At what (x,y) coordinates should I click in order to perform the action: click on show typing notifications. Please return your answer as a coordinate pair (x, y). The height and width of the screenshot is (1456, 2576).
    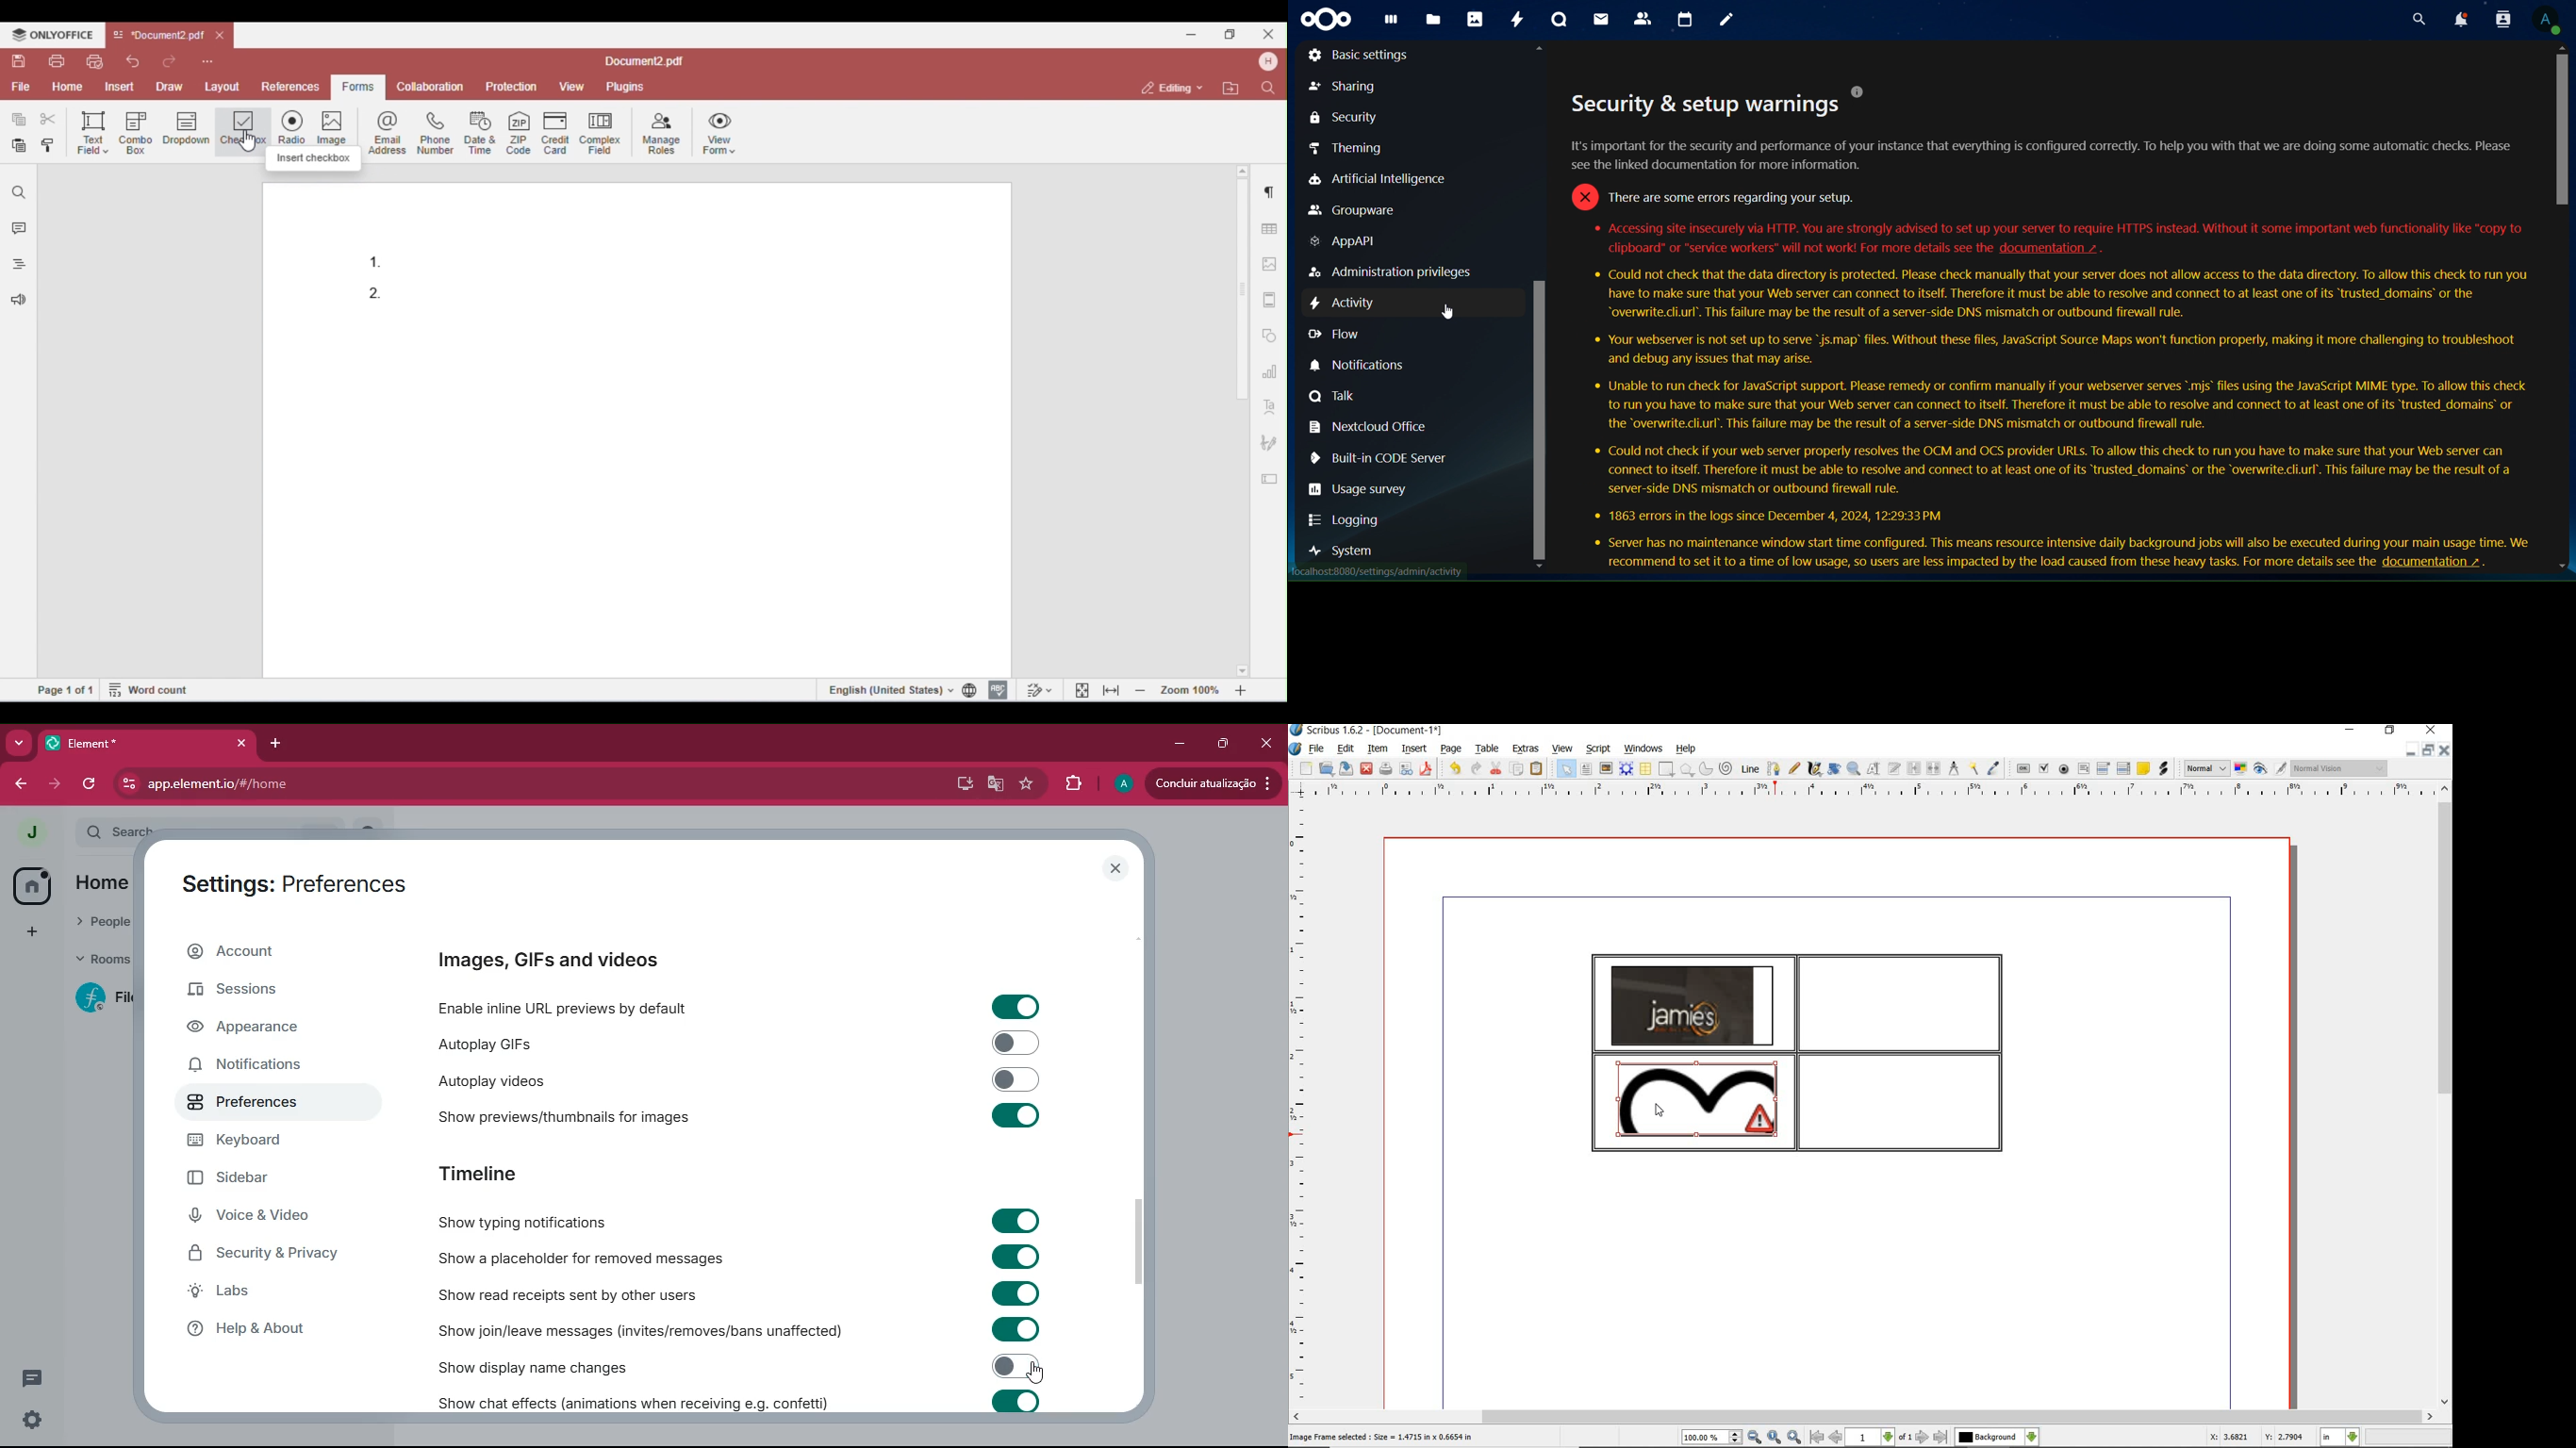
    Looking at the image, I should click on (529, 1222).